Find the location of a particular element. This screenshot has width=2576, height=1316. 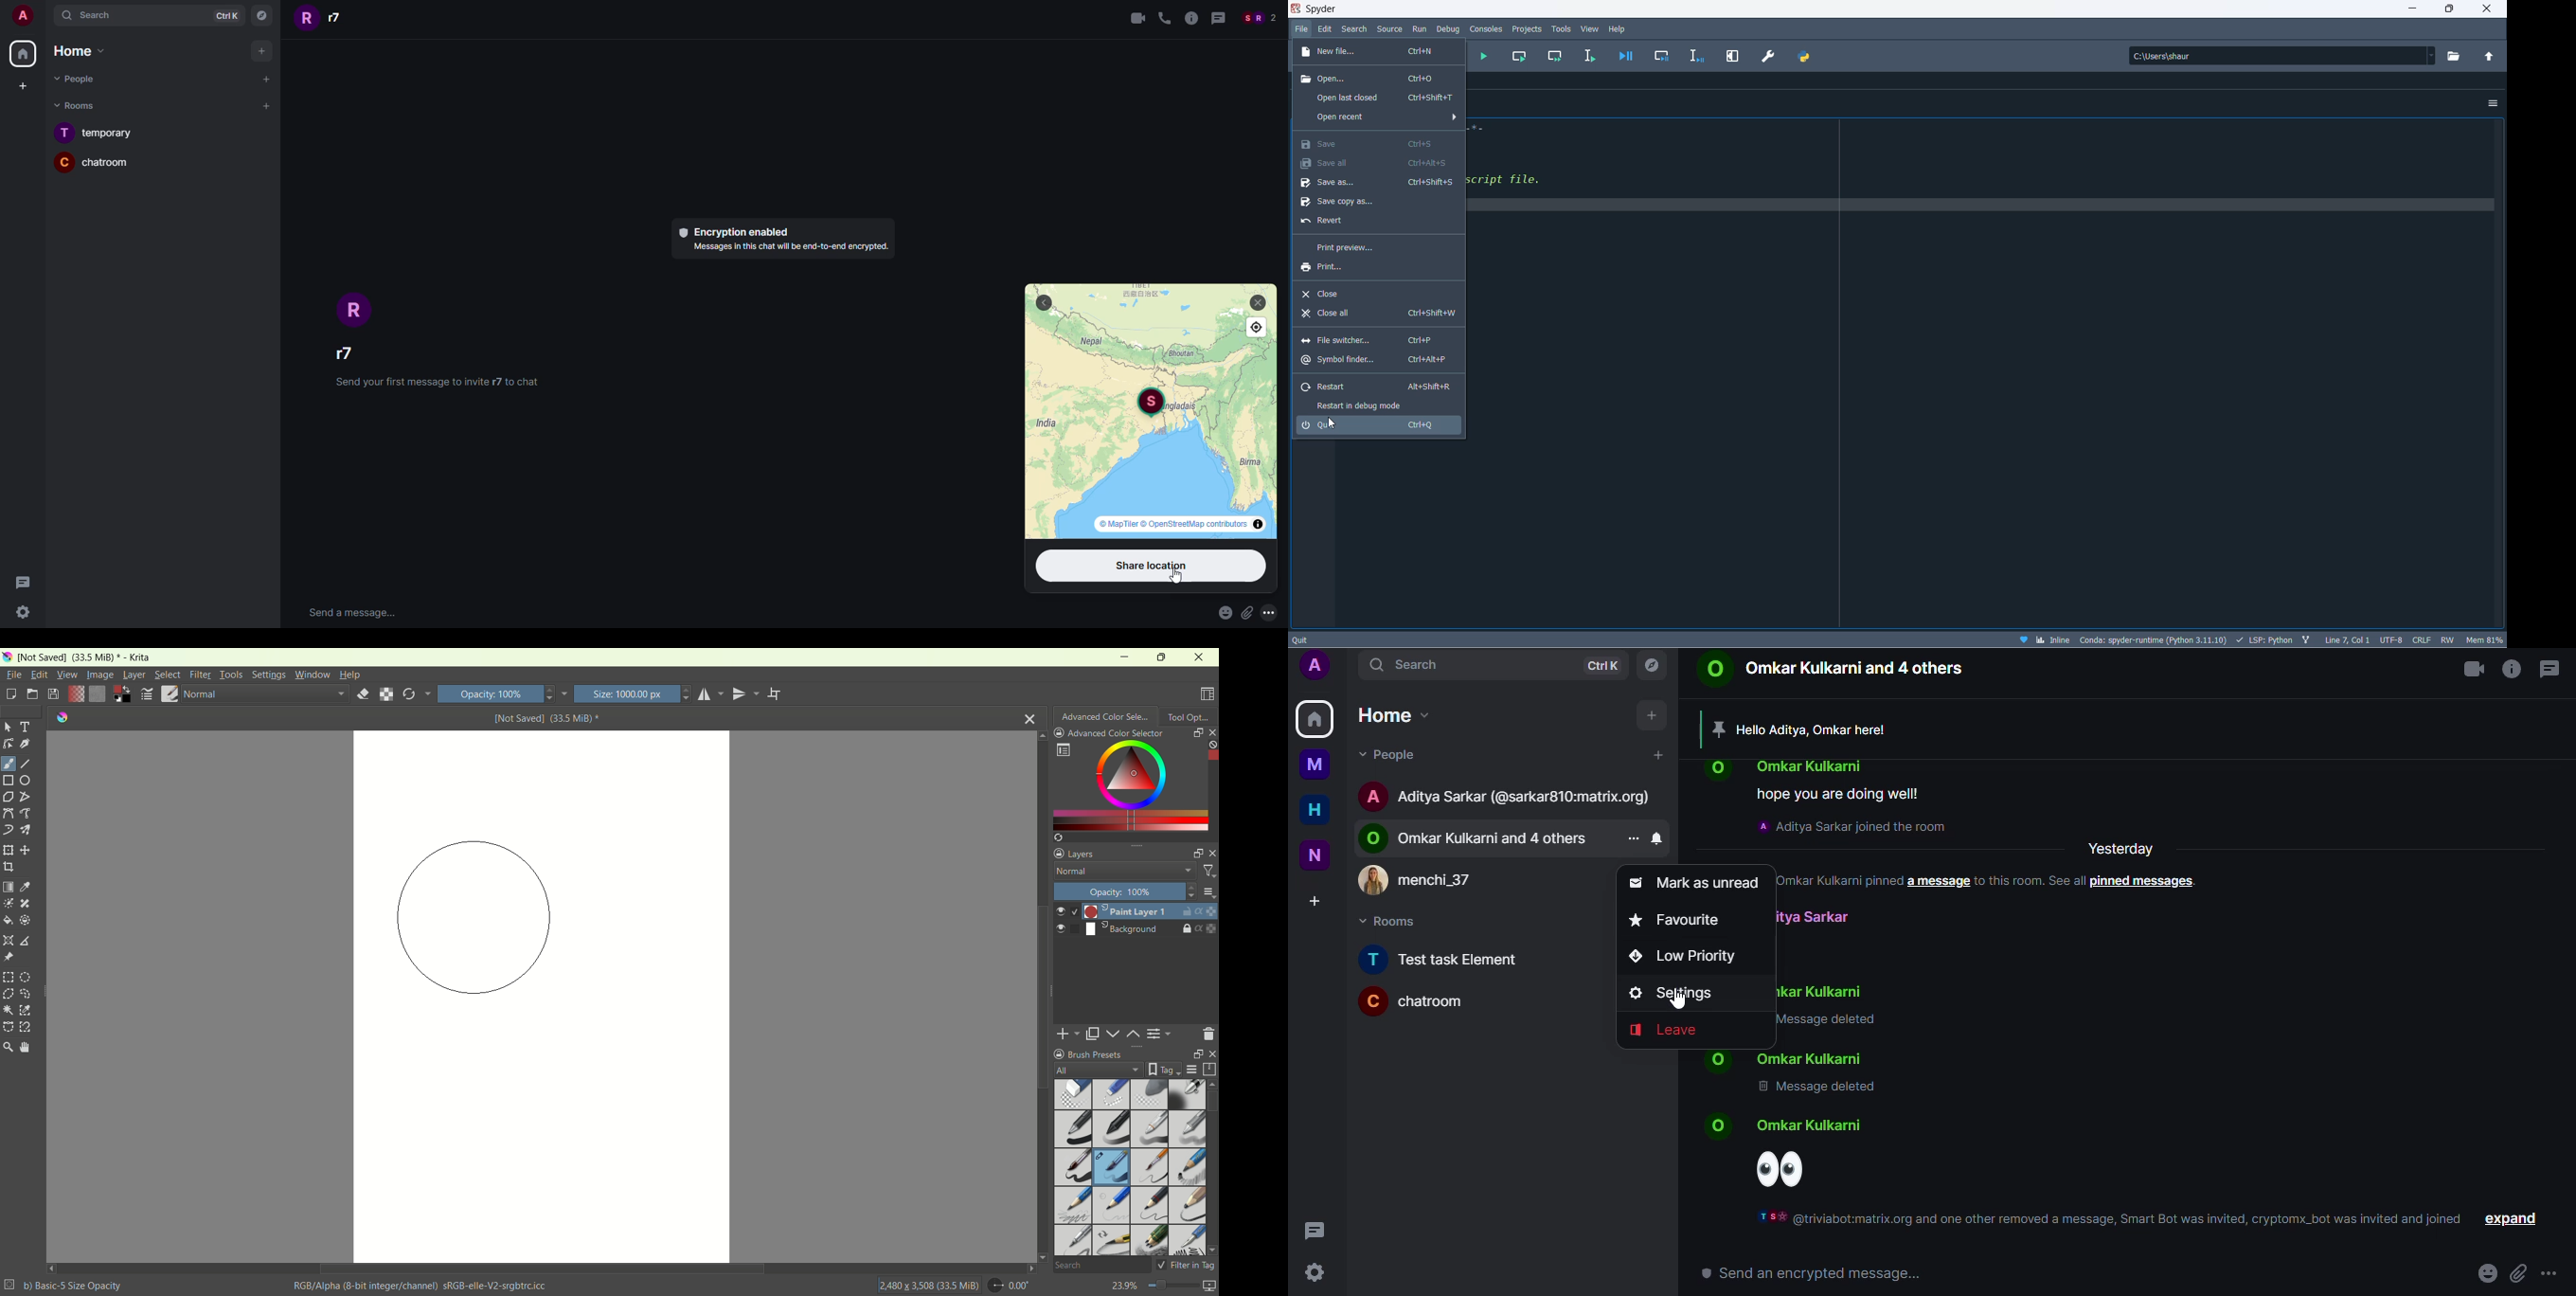

ellipse is located at coordinates (28, 780).